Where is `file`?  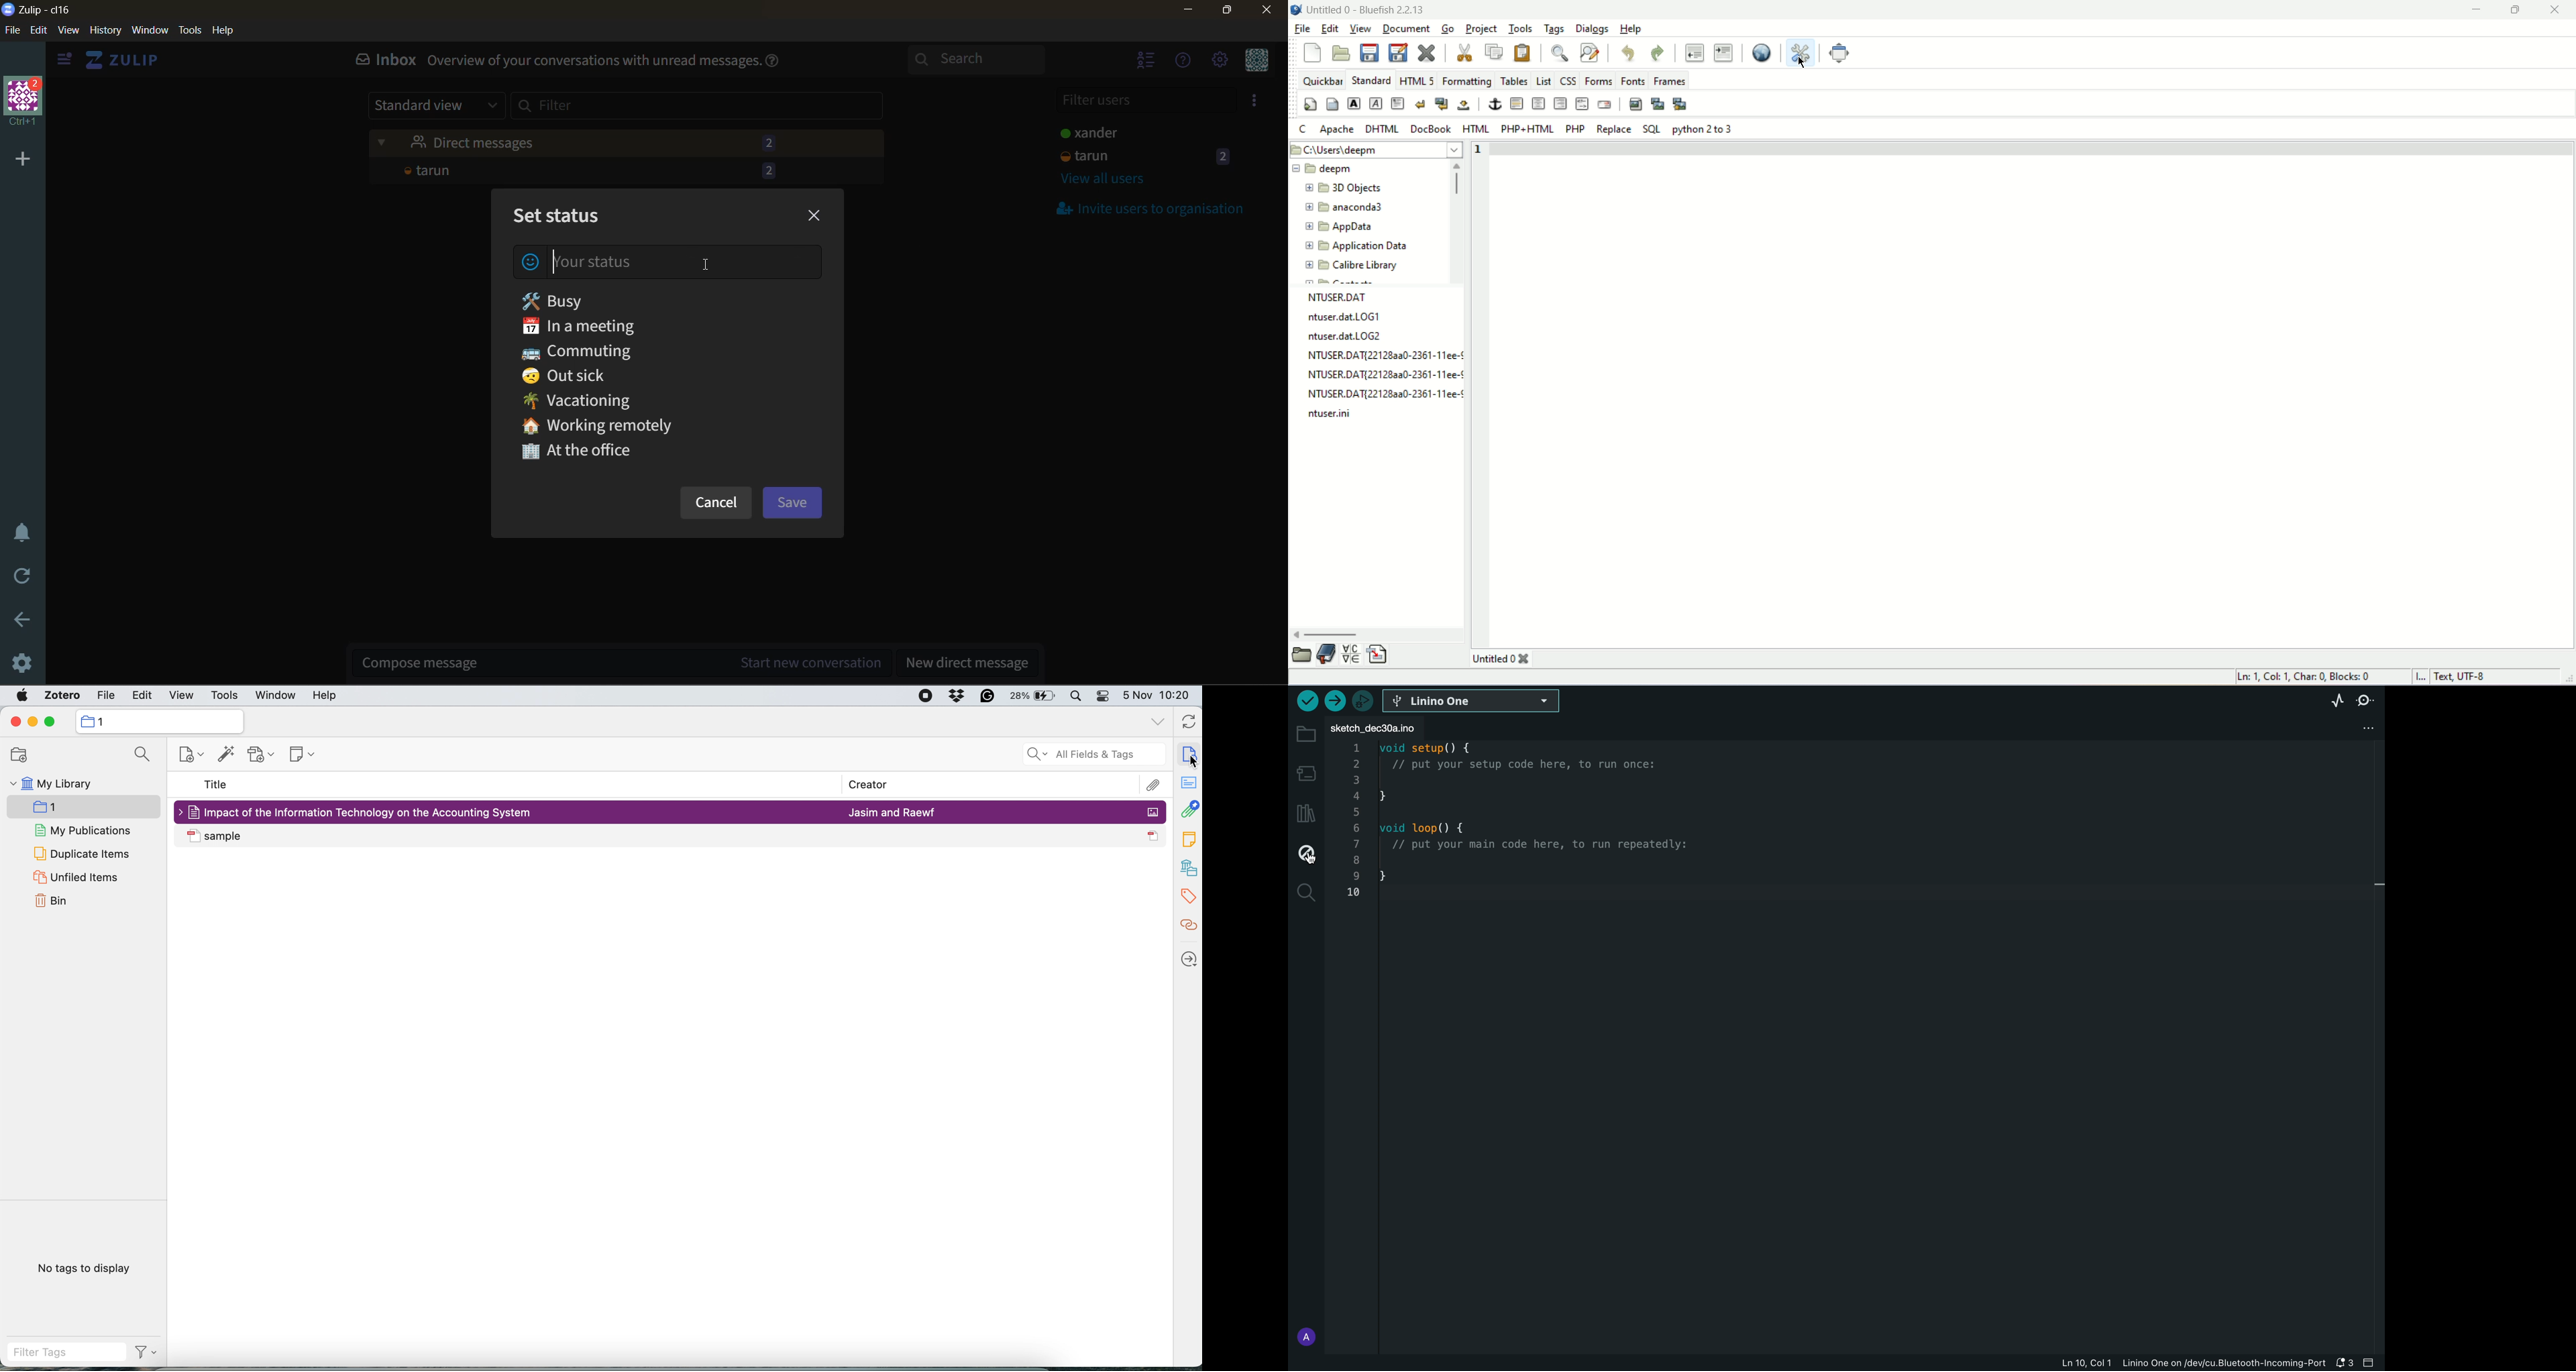
file is located at coordinates (105, 695).